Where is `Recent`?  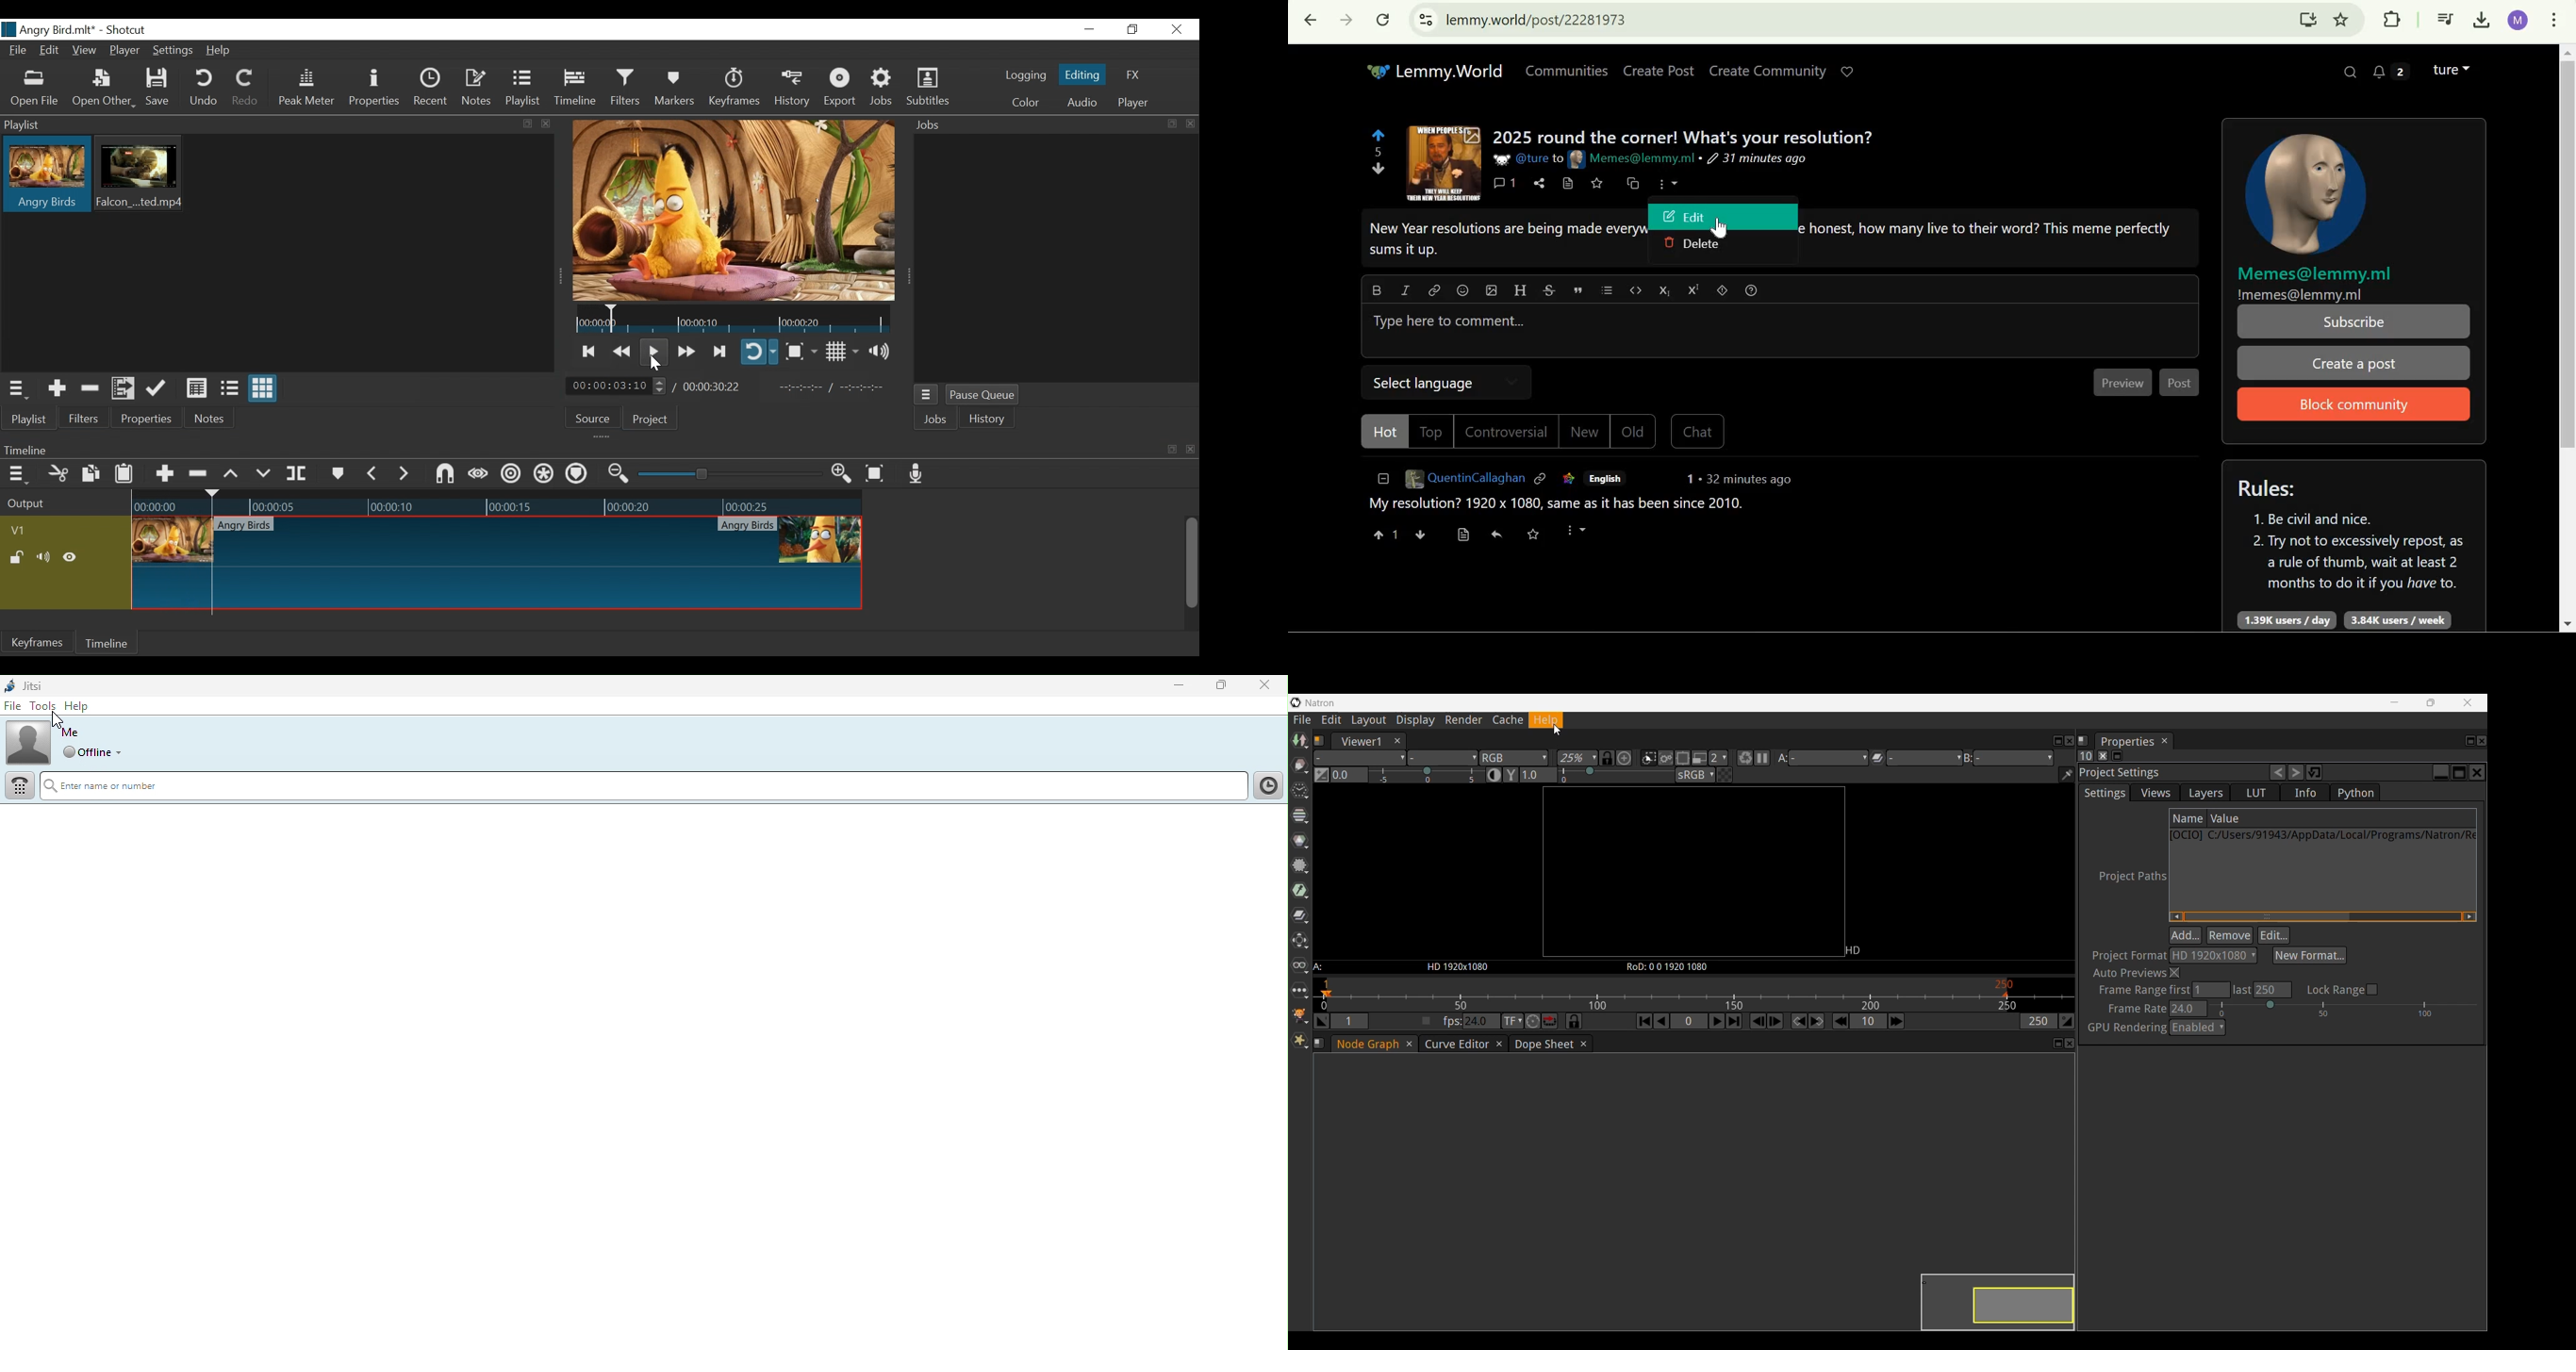
Recent is located at coordinates (433, 89).